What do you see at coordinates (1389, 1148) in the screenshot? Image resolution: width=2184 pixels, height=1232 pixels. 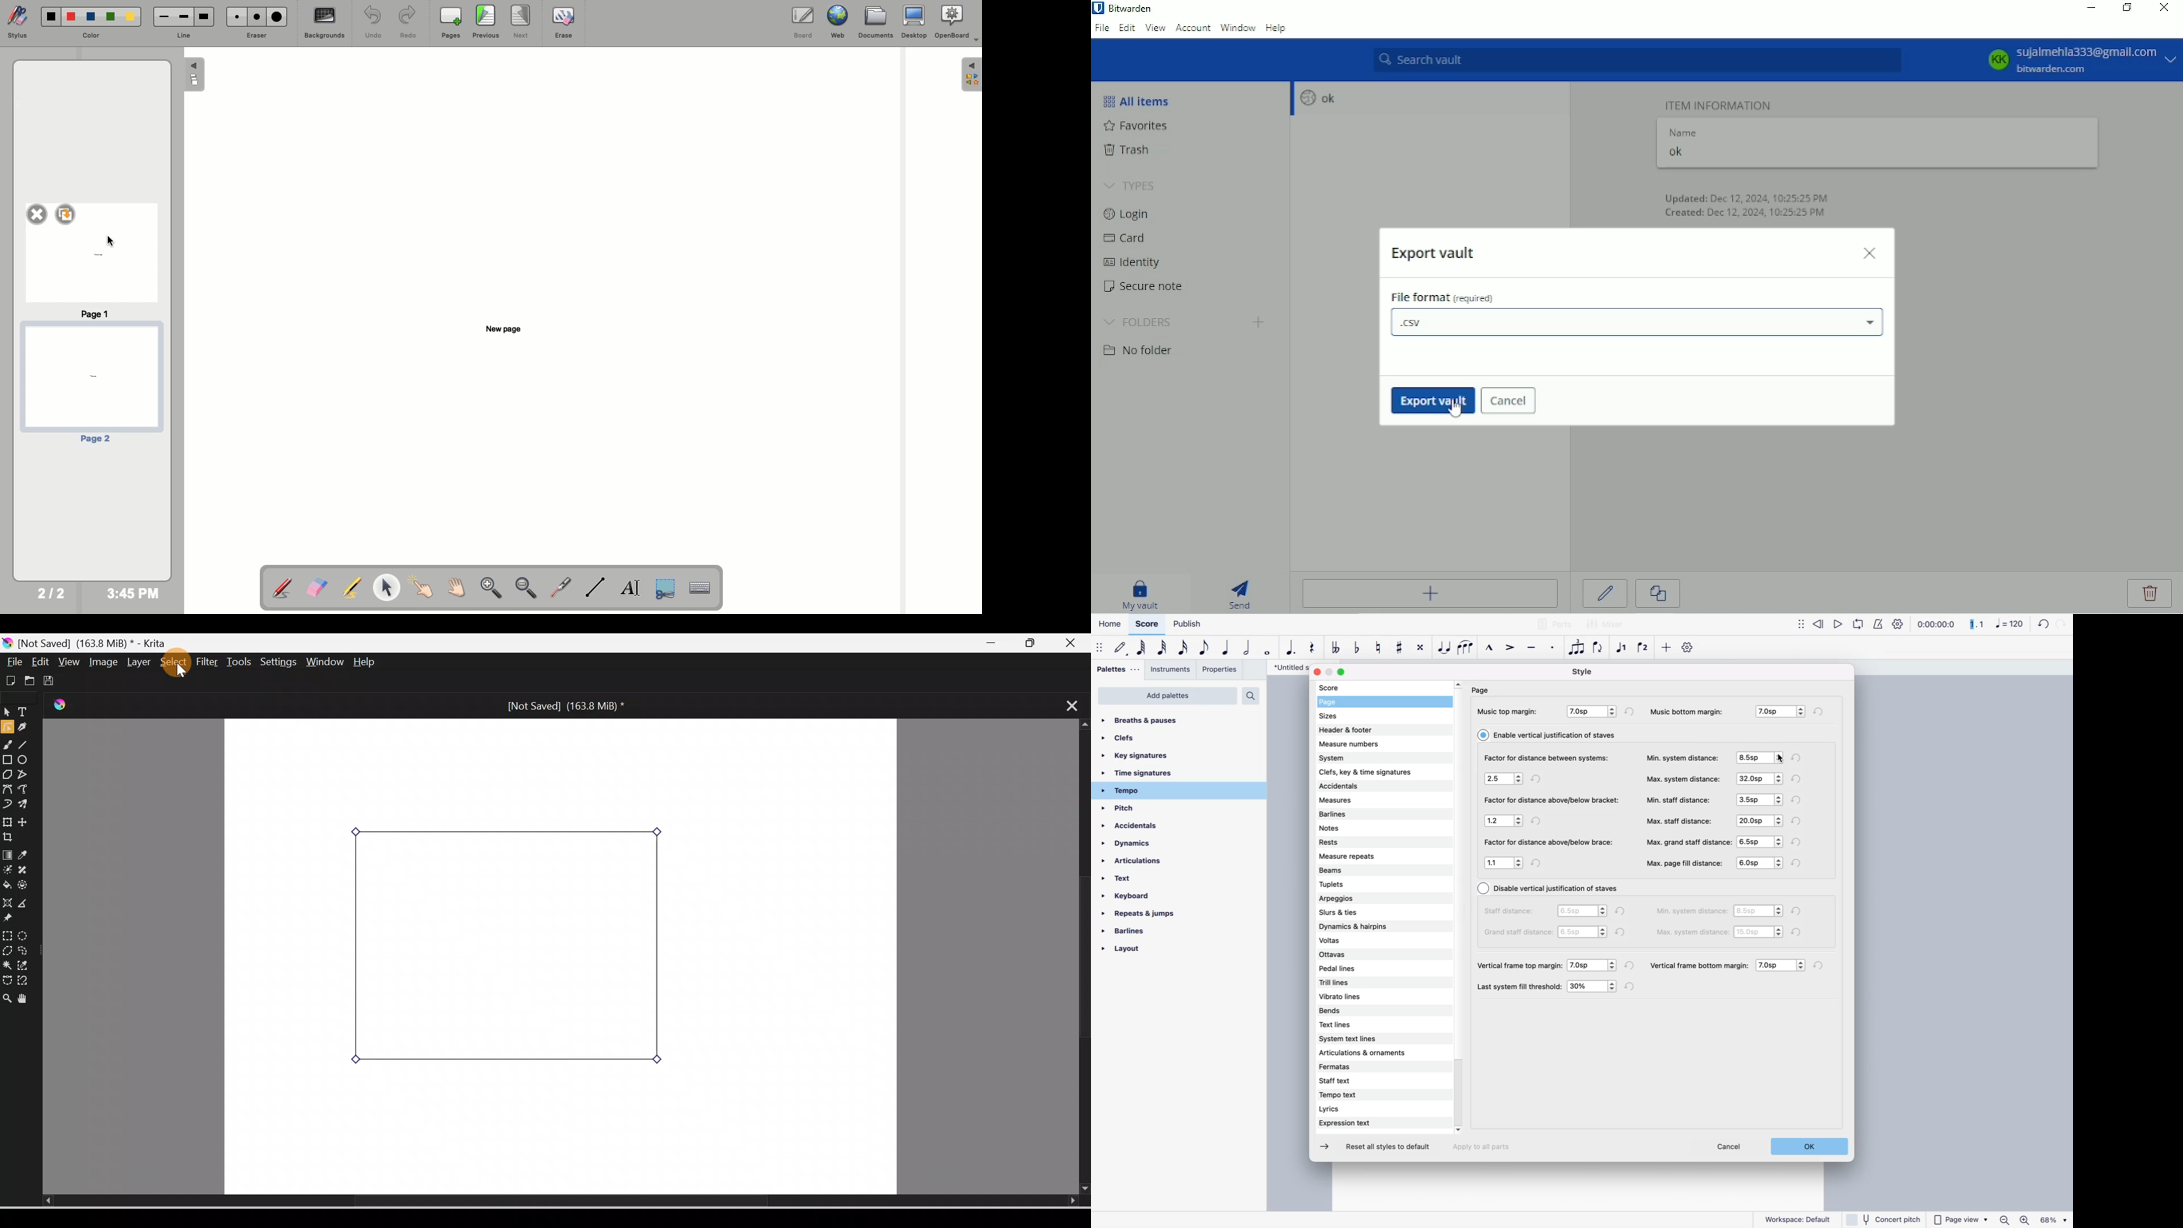 I see `reset all styles to default` at bounding box center [1389, 1148].